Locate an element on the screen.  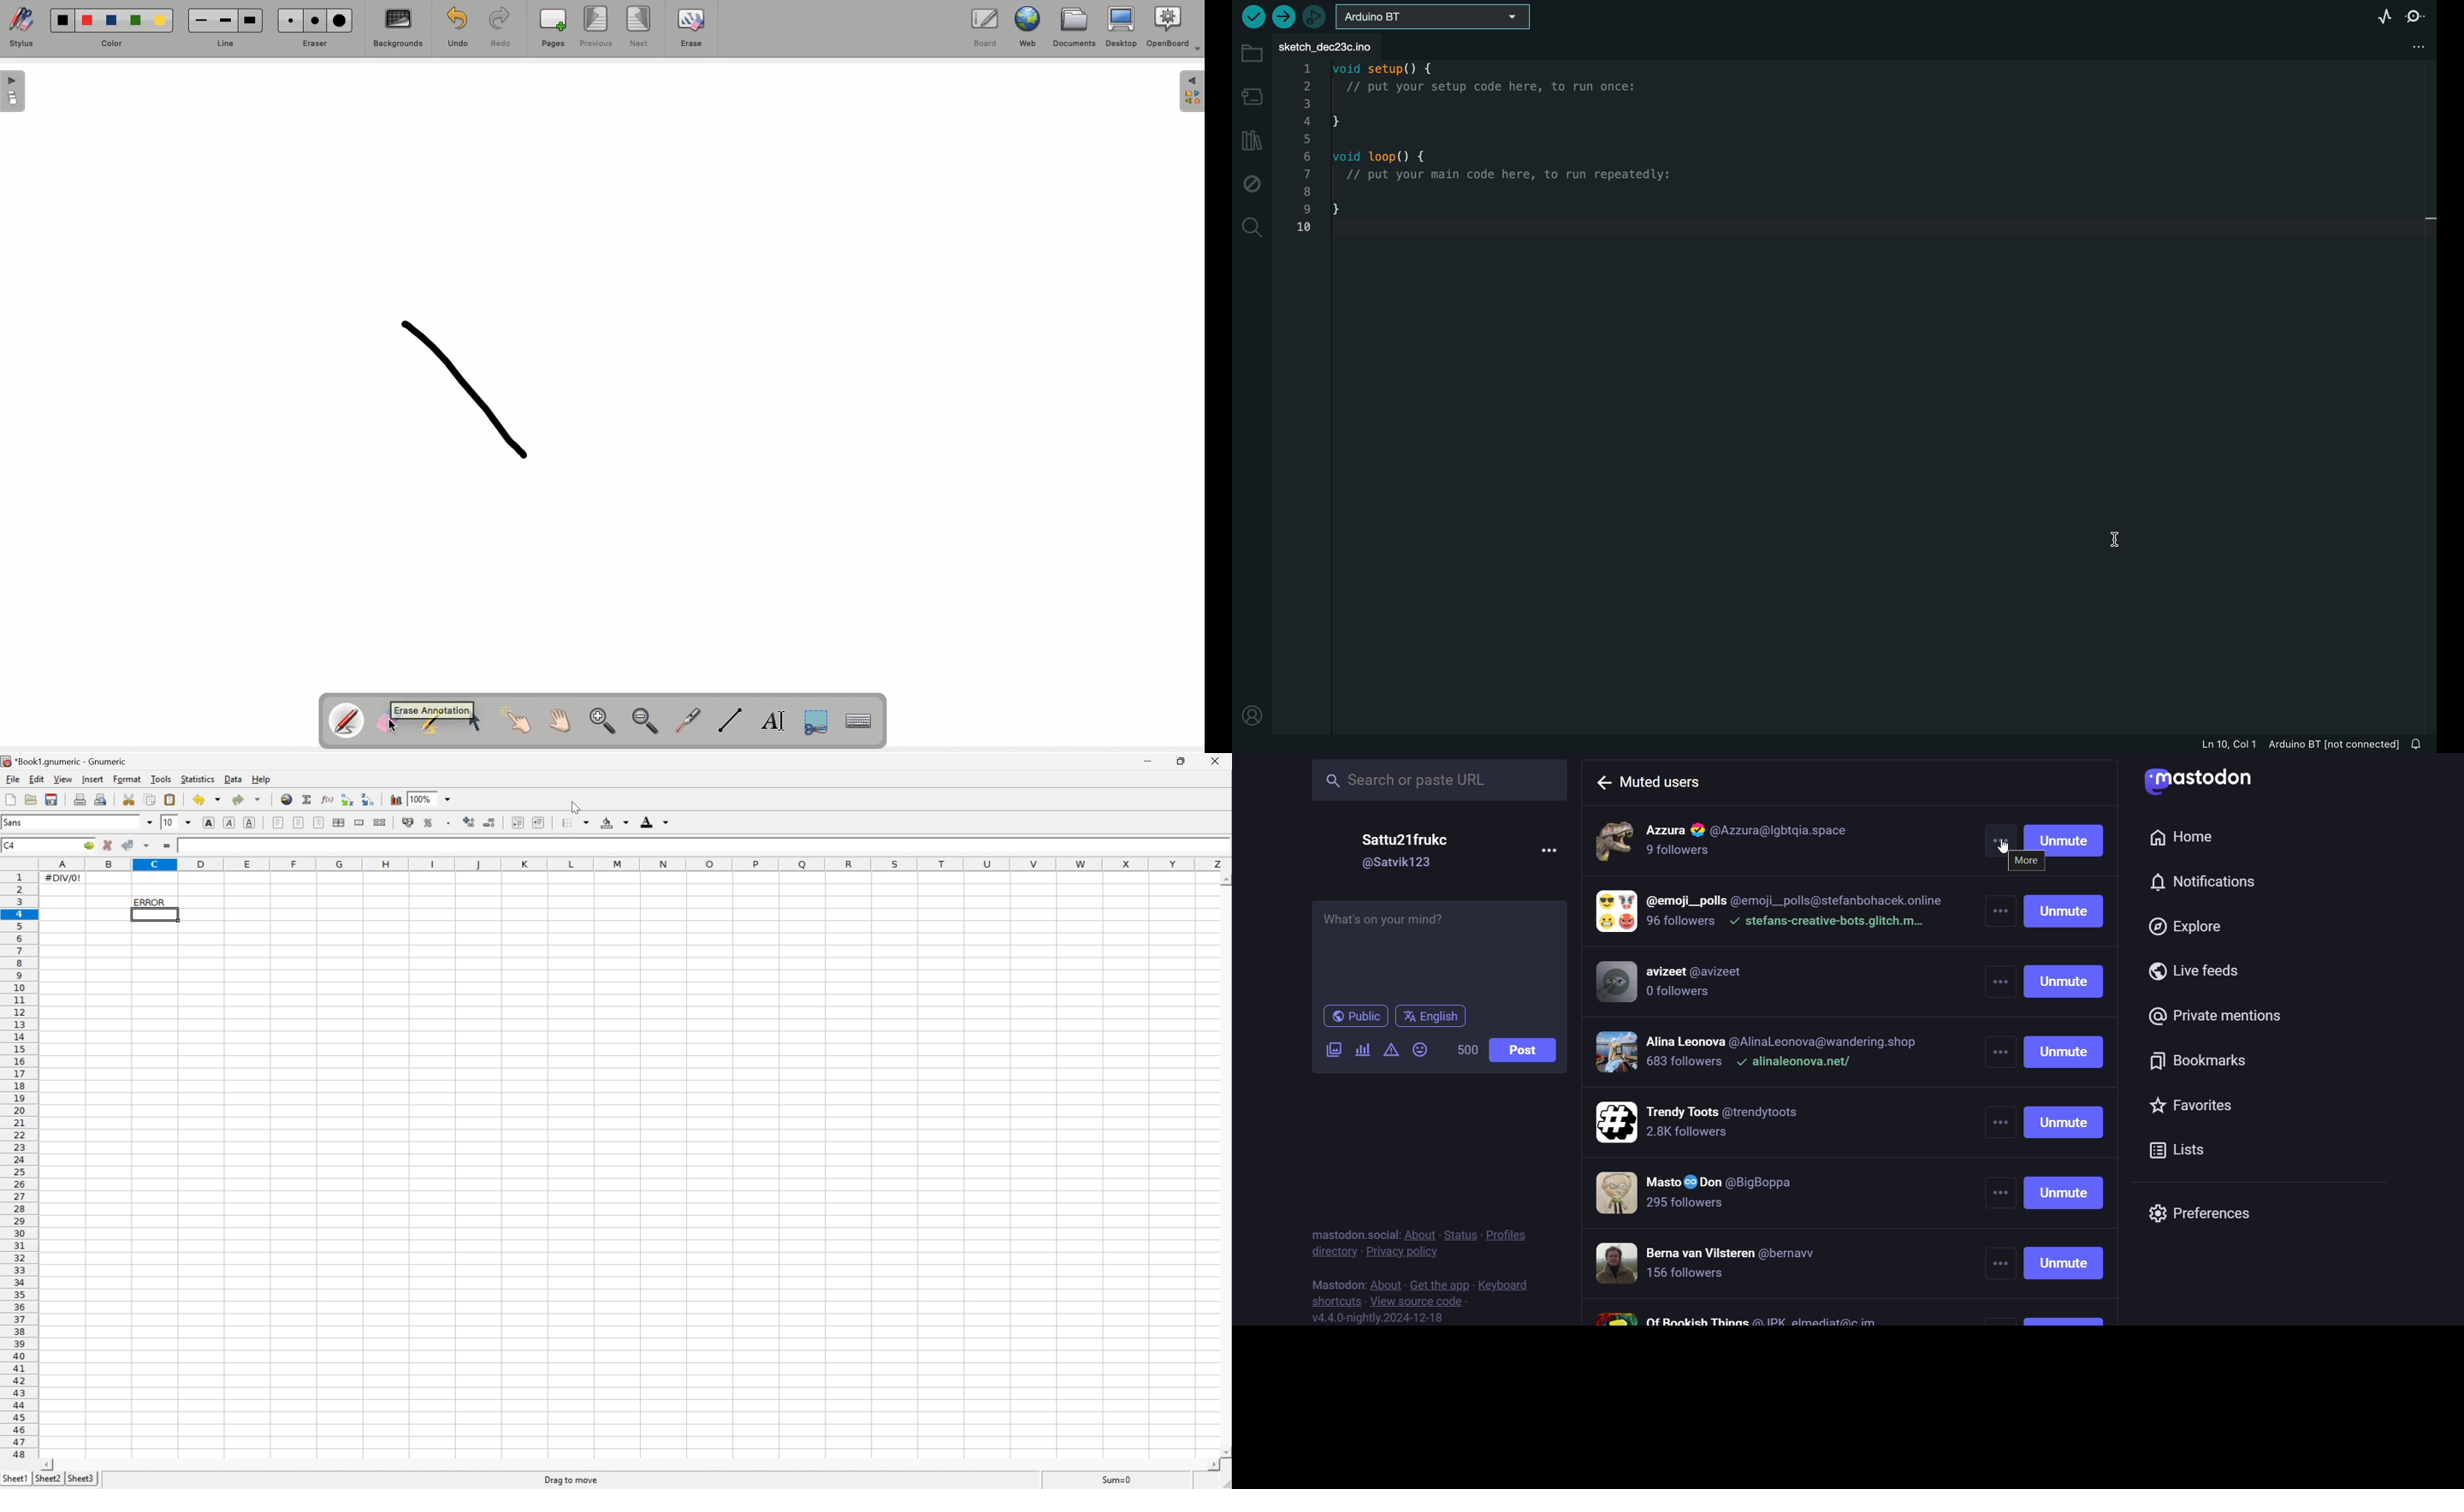
Sheet1 is located at coordinates (14, 1478).